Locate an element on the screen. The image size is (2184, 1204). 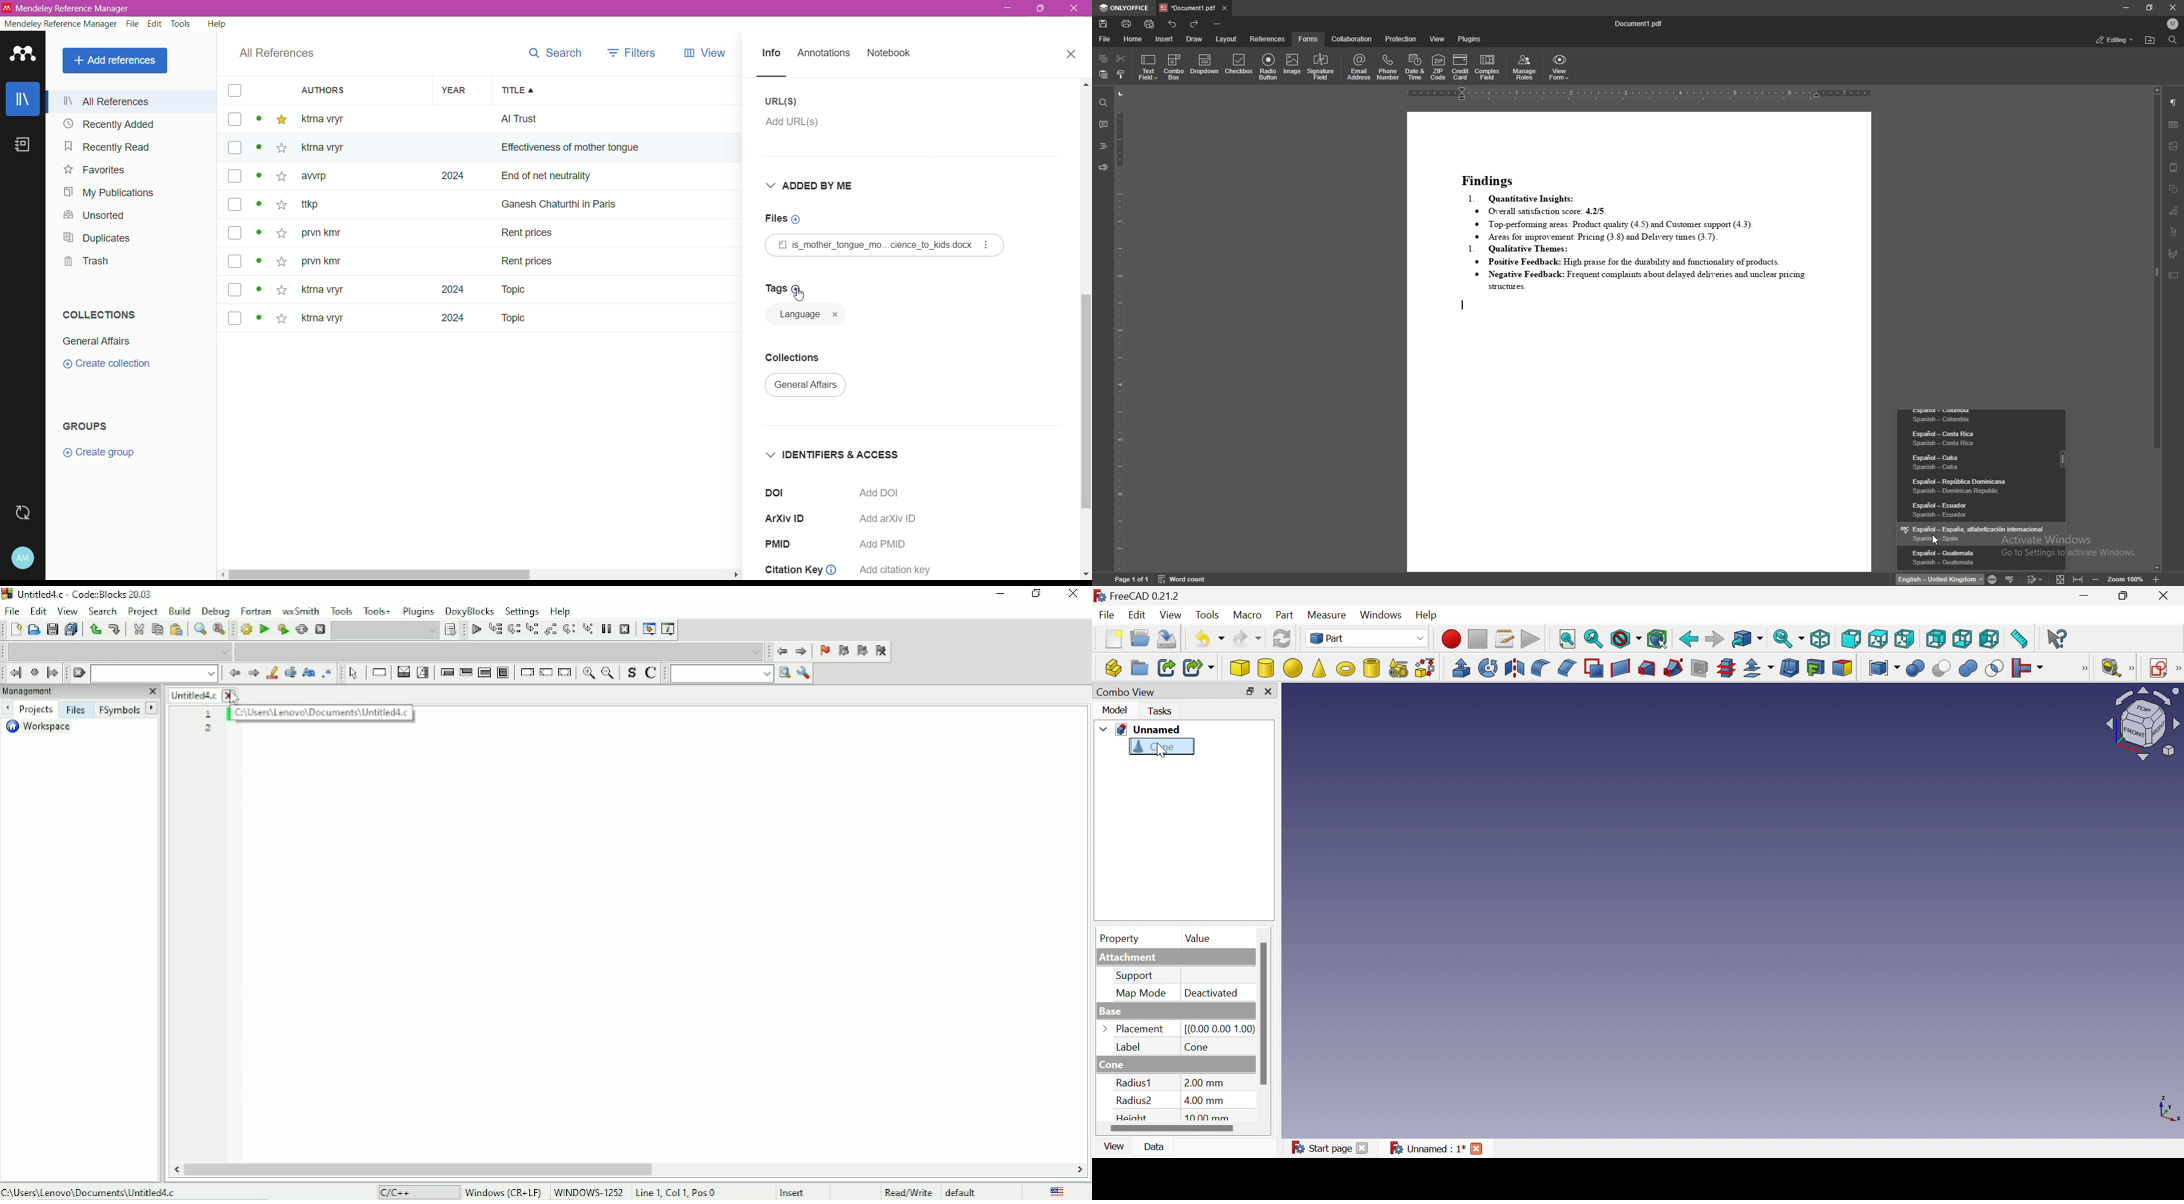
Application Logo is located at coordinates (23, 55).